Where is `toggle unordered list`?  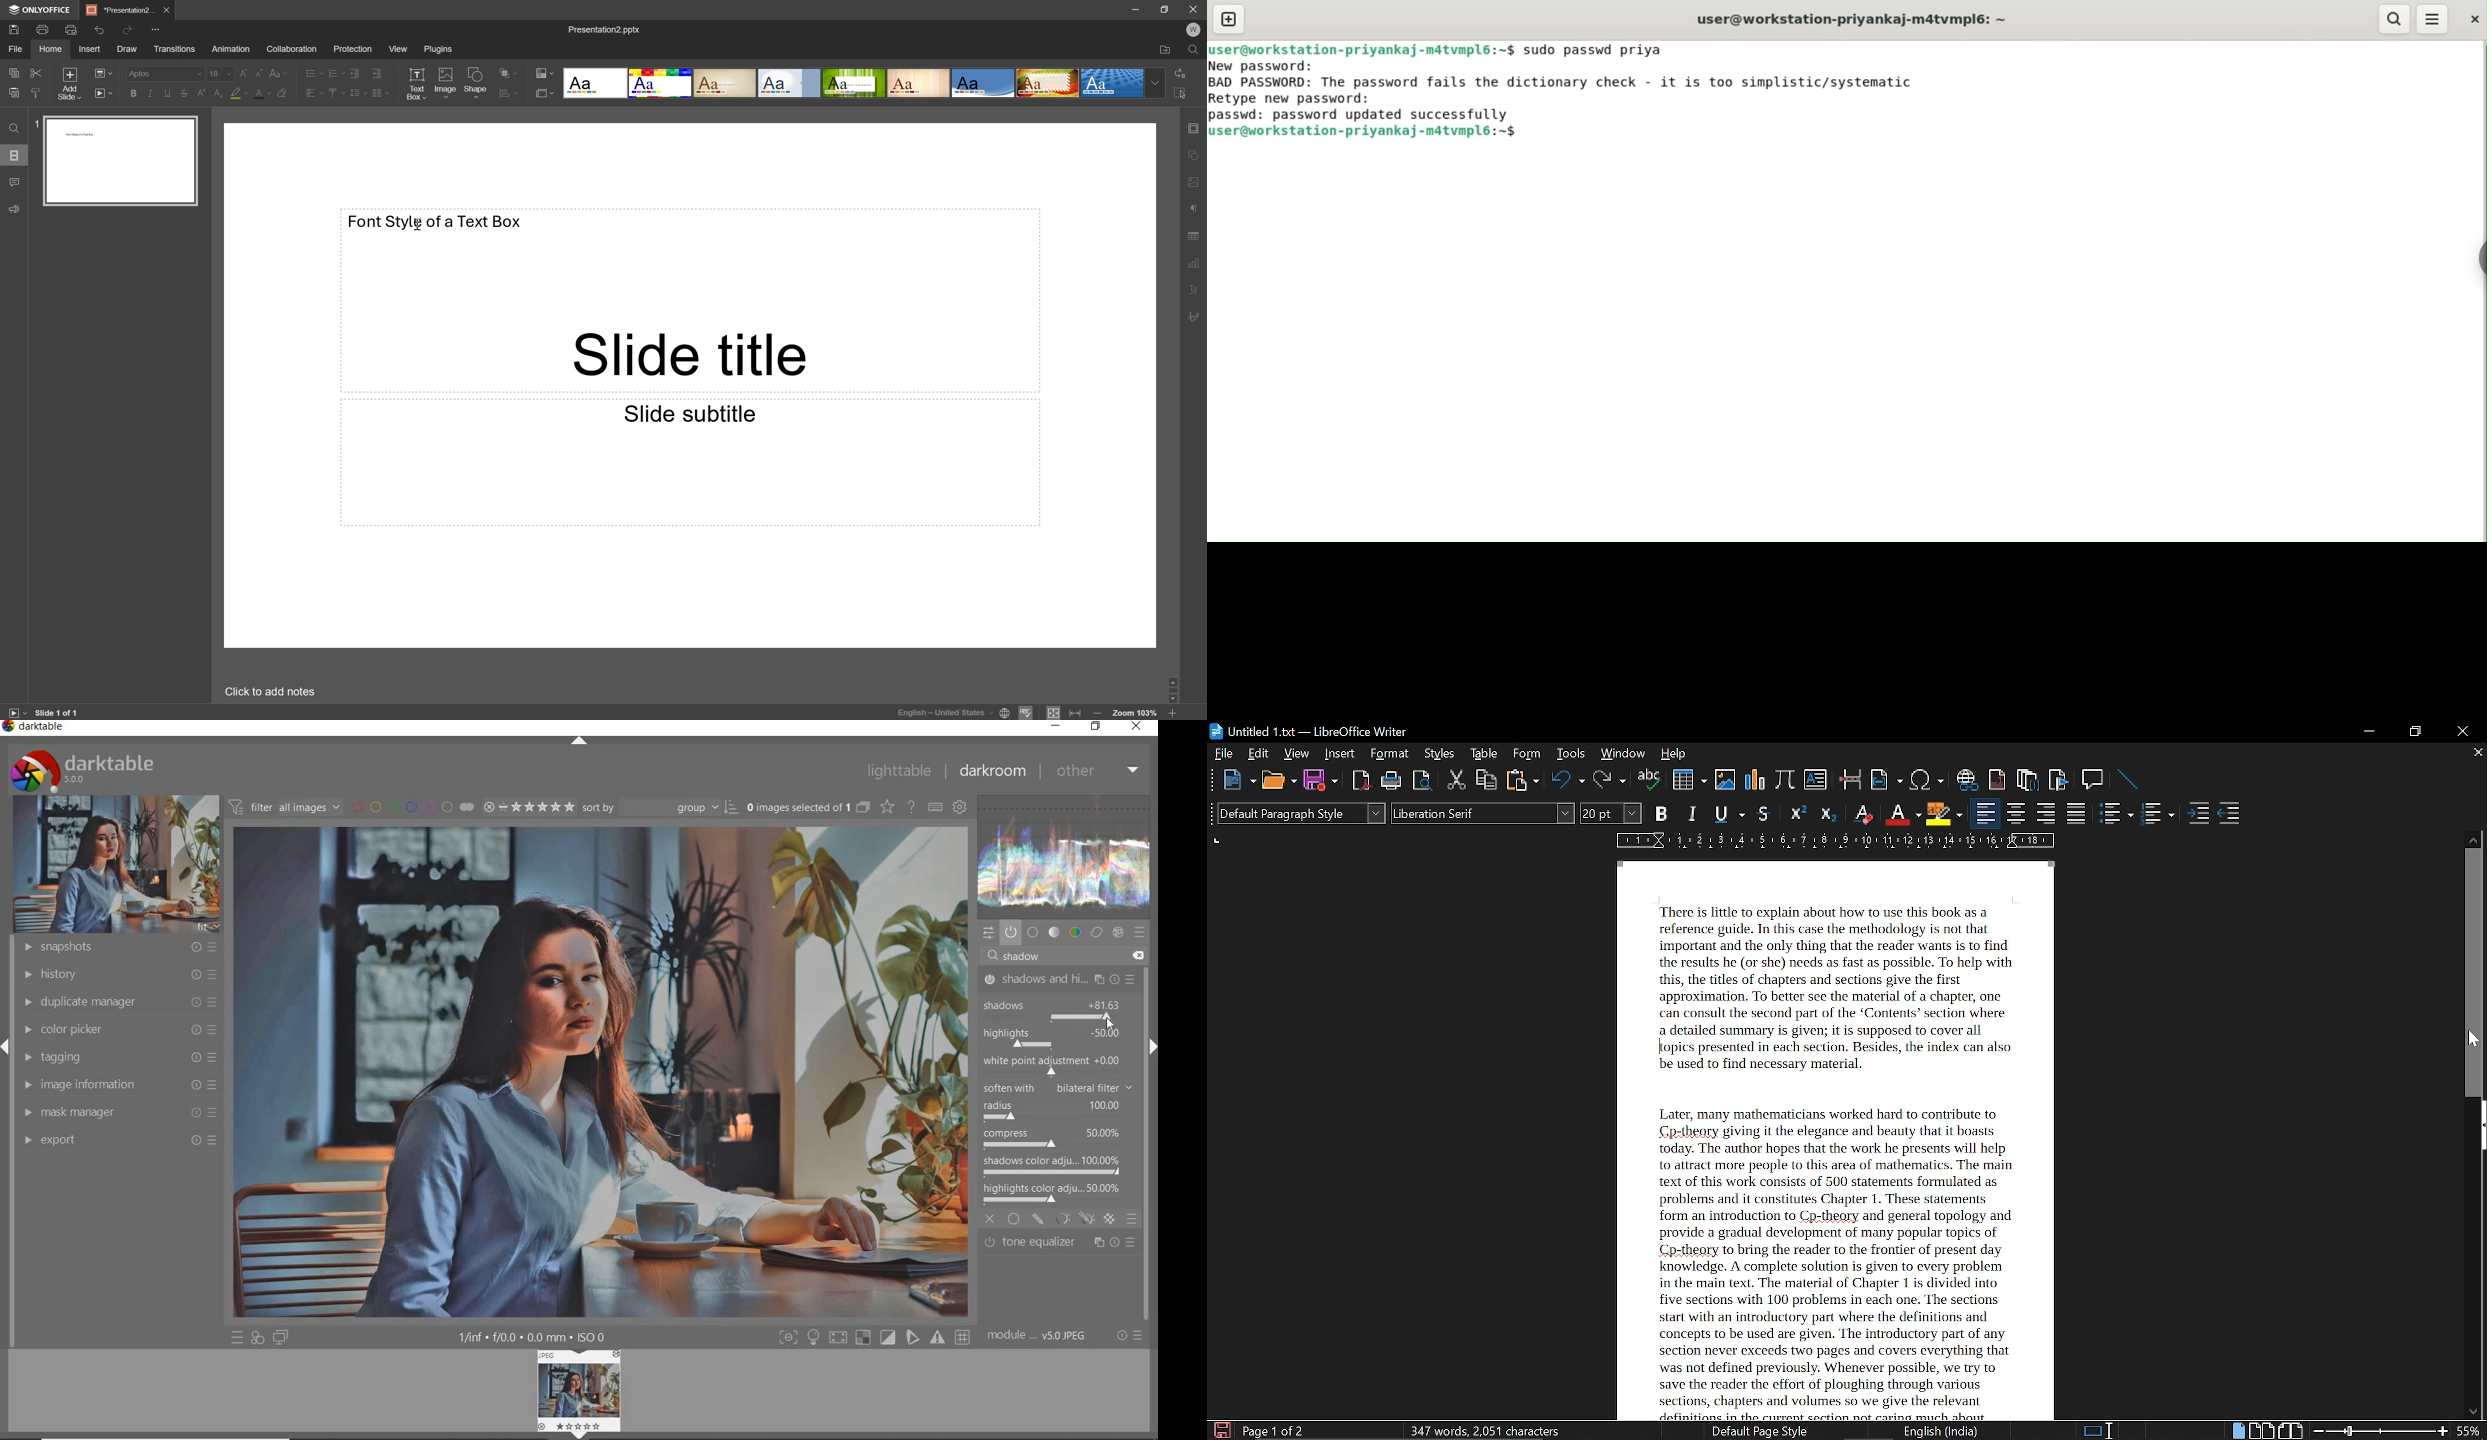 toggle unordered list is located at coordinates (2159, 815).